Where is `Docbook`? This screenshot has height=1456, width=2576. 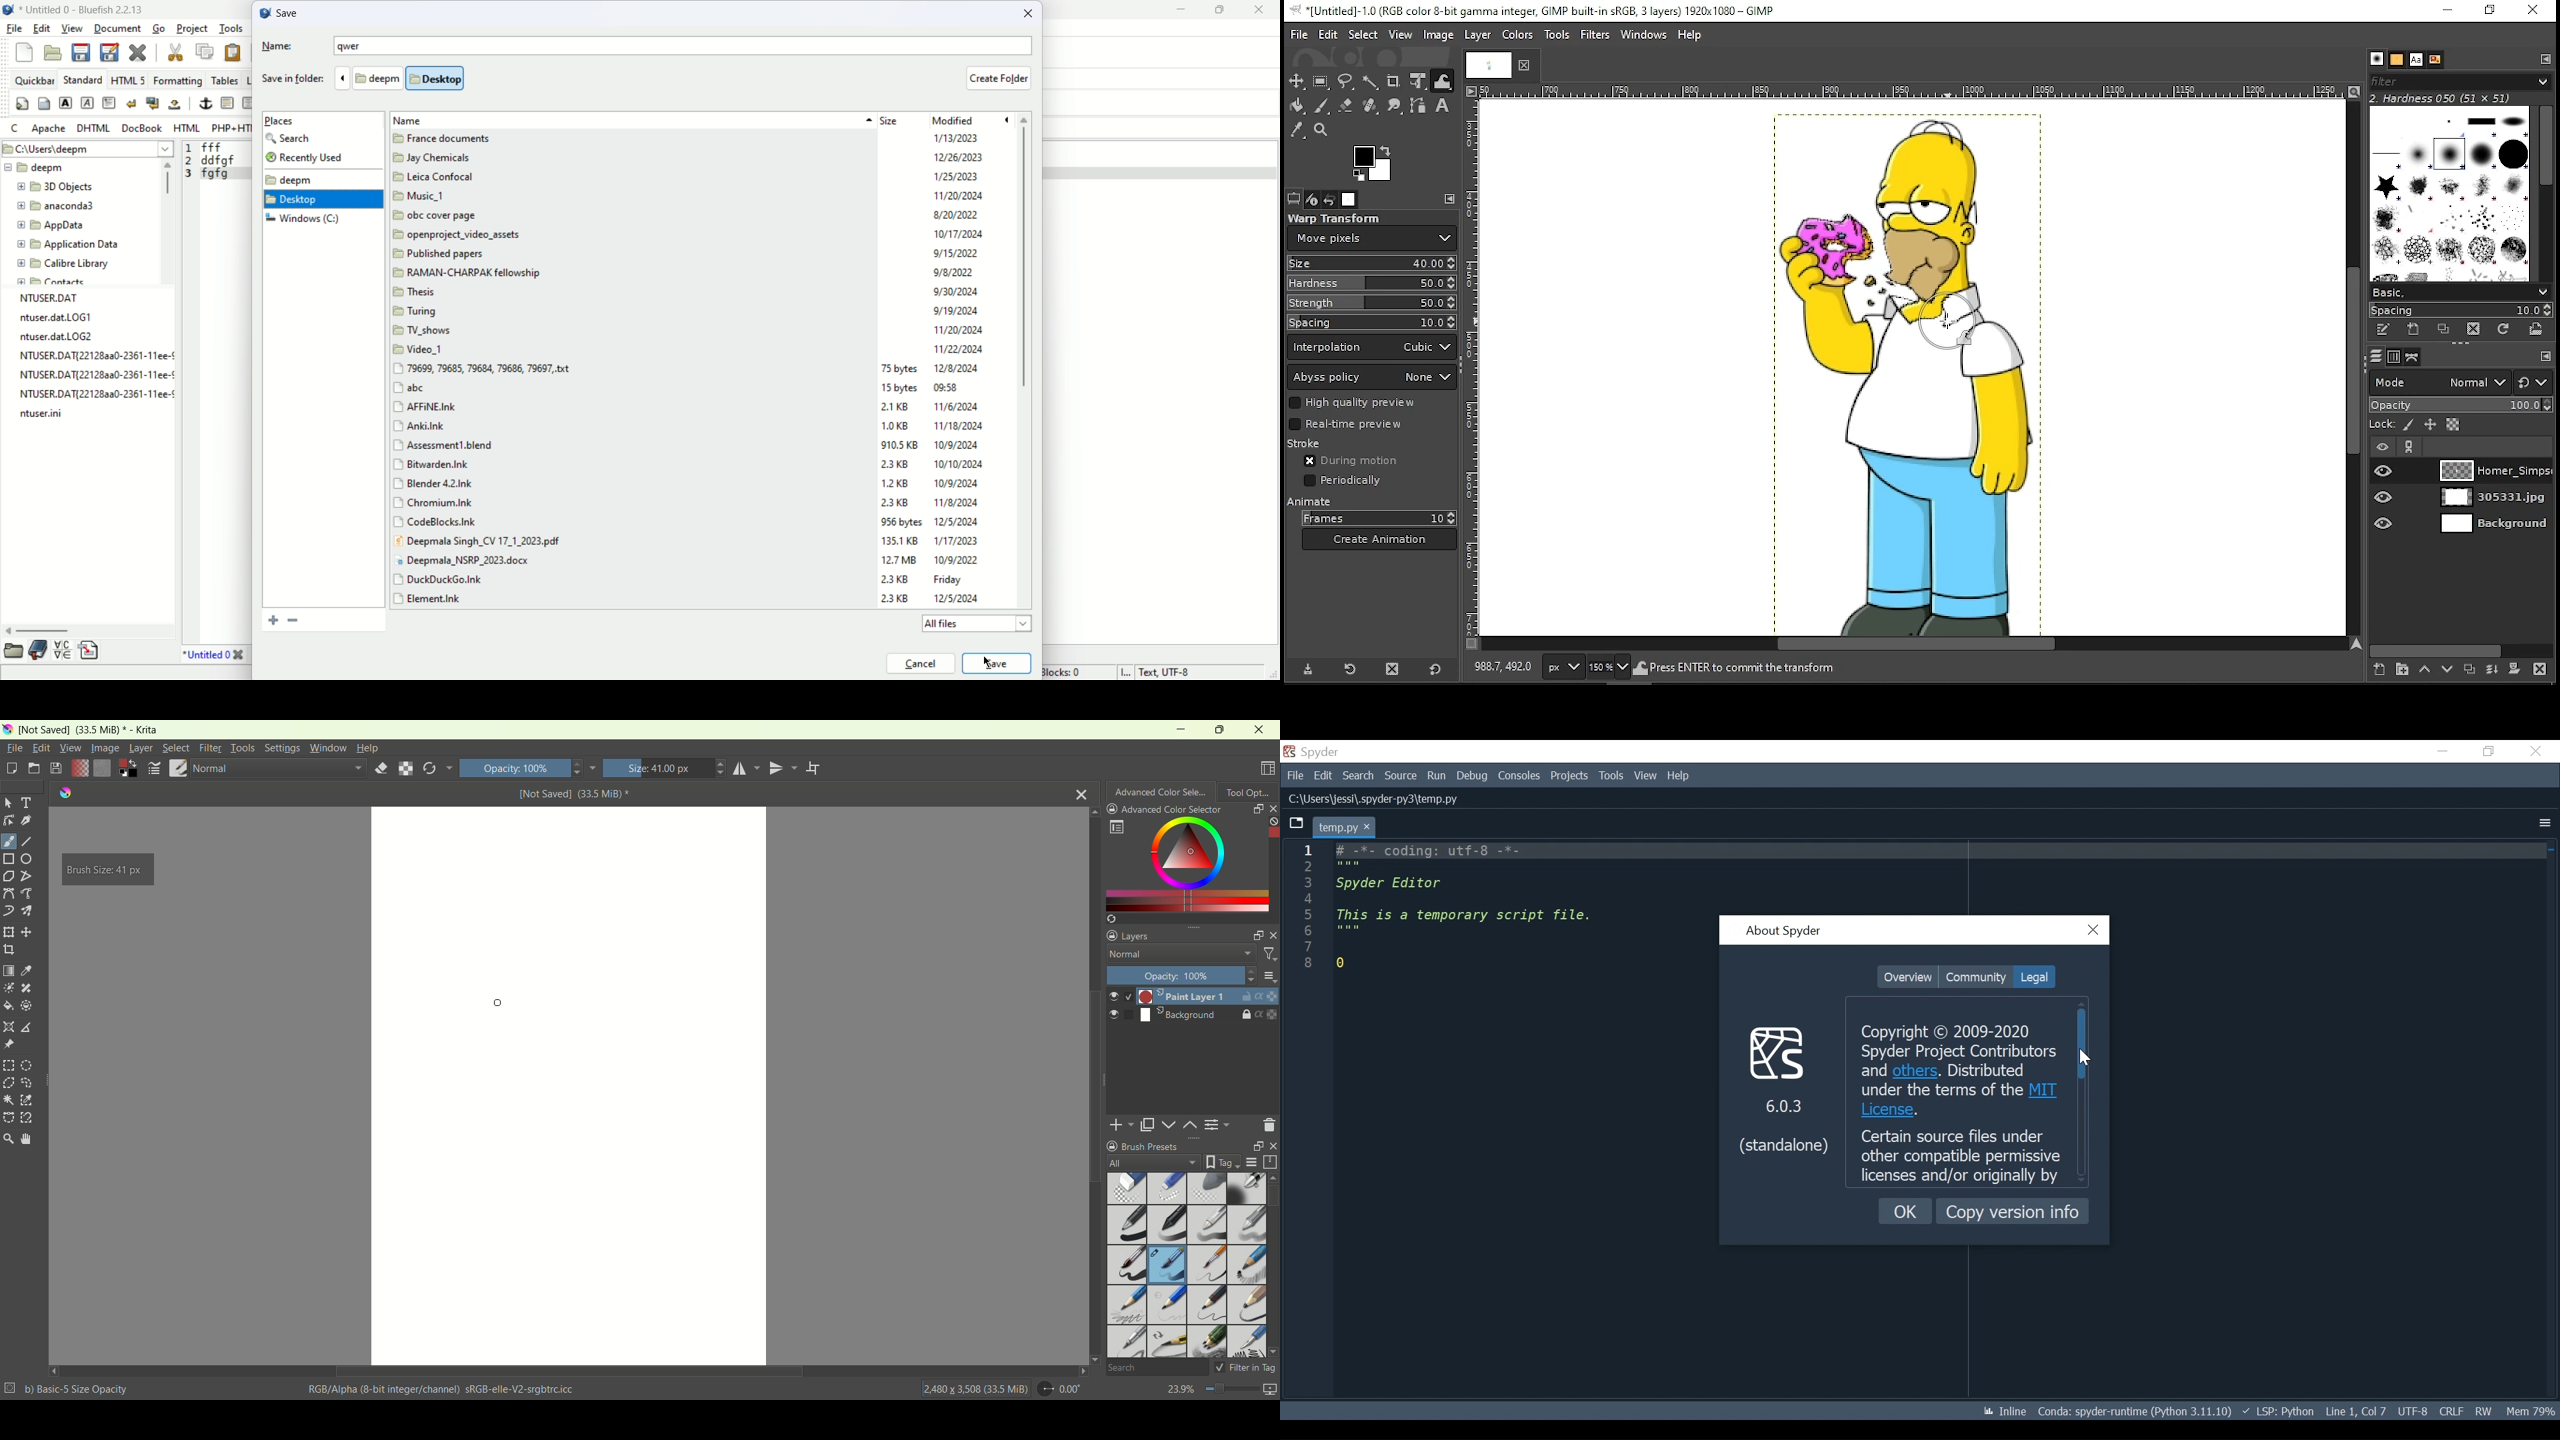 Docbook is located at coordinates (143, 128).